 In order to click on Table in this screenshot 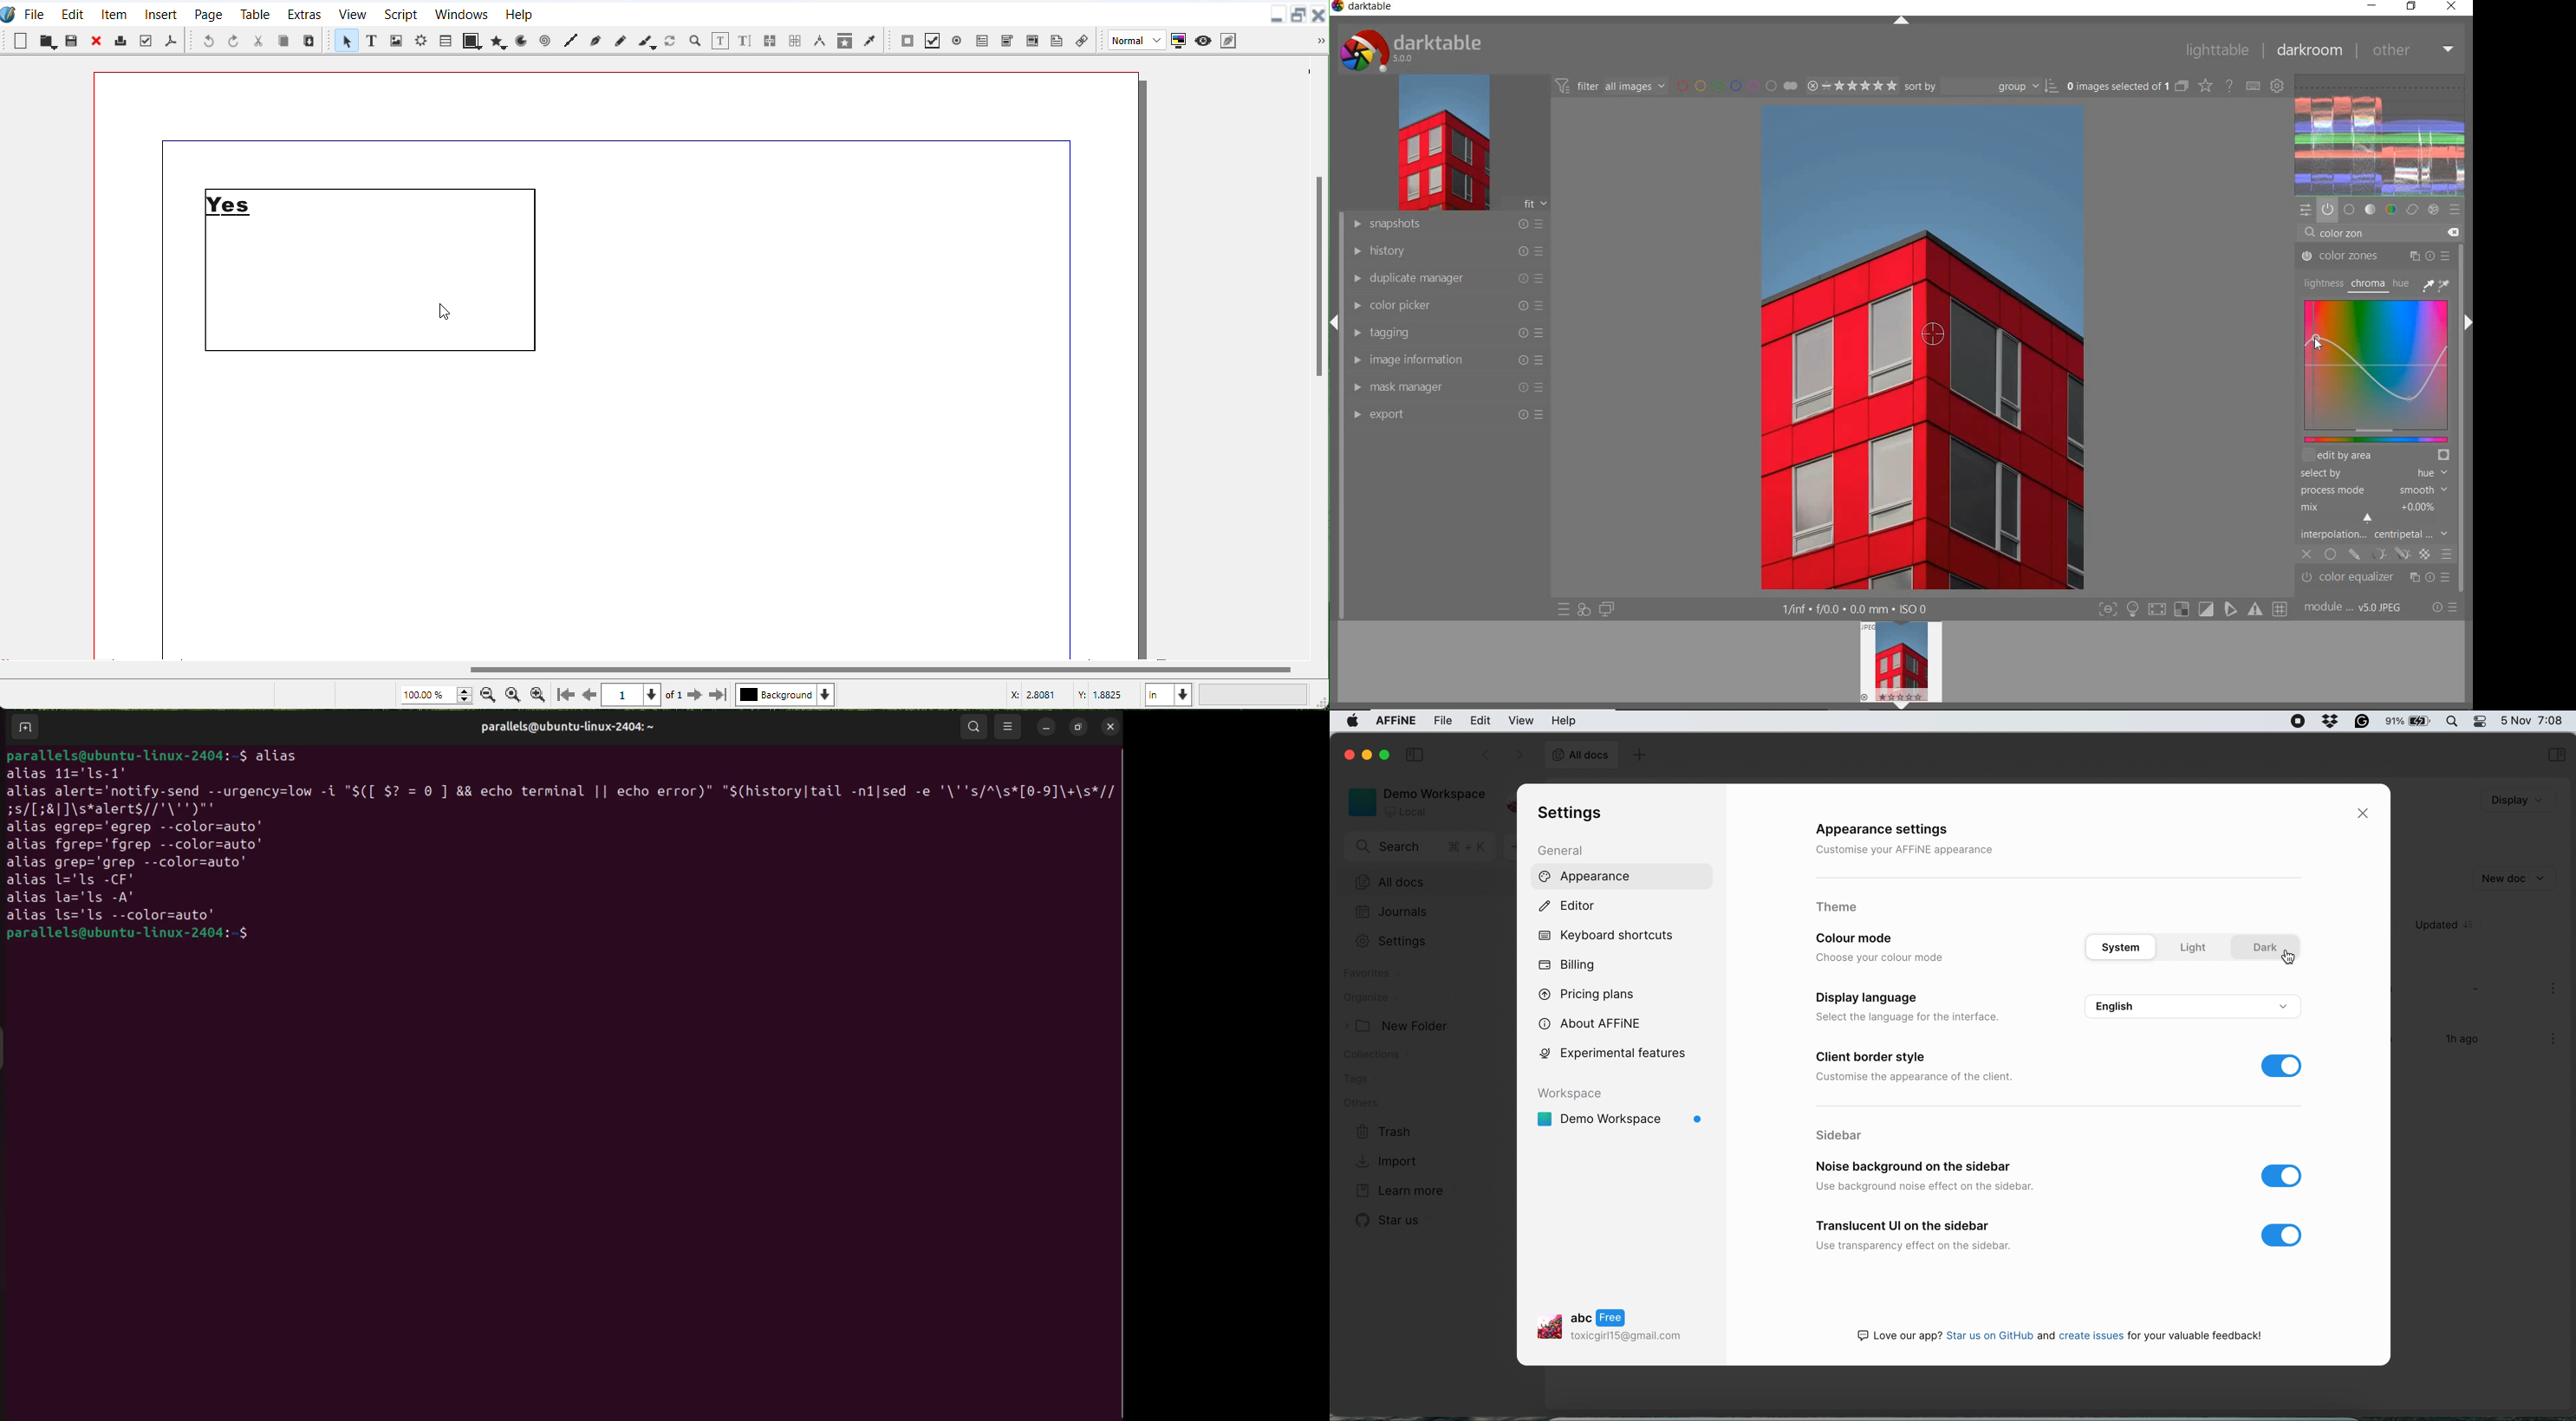, I will do `click(446, 40)`.